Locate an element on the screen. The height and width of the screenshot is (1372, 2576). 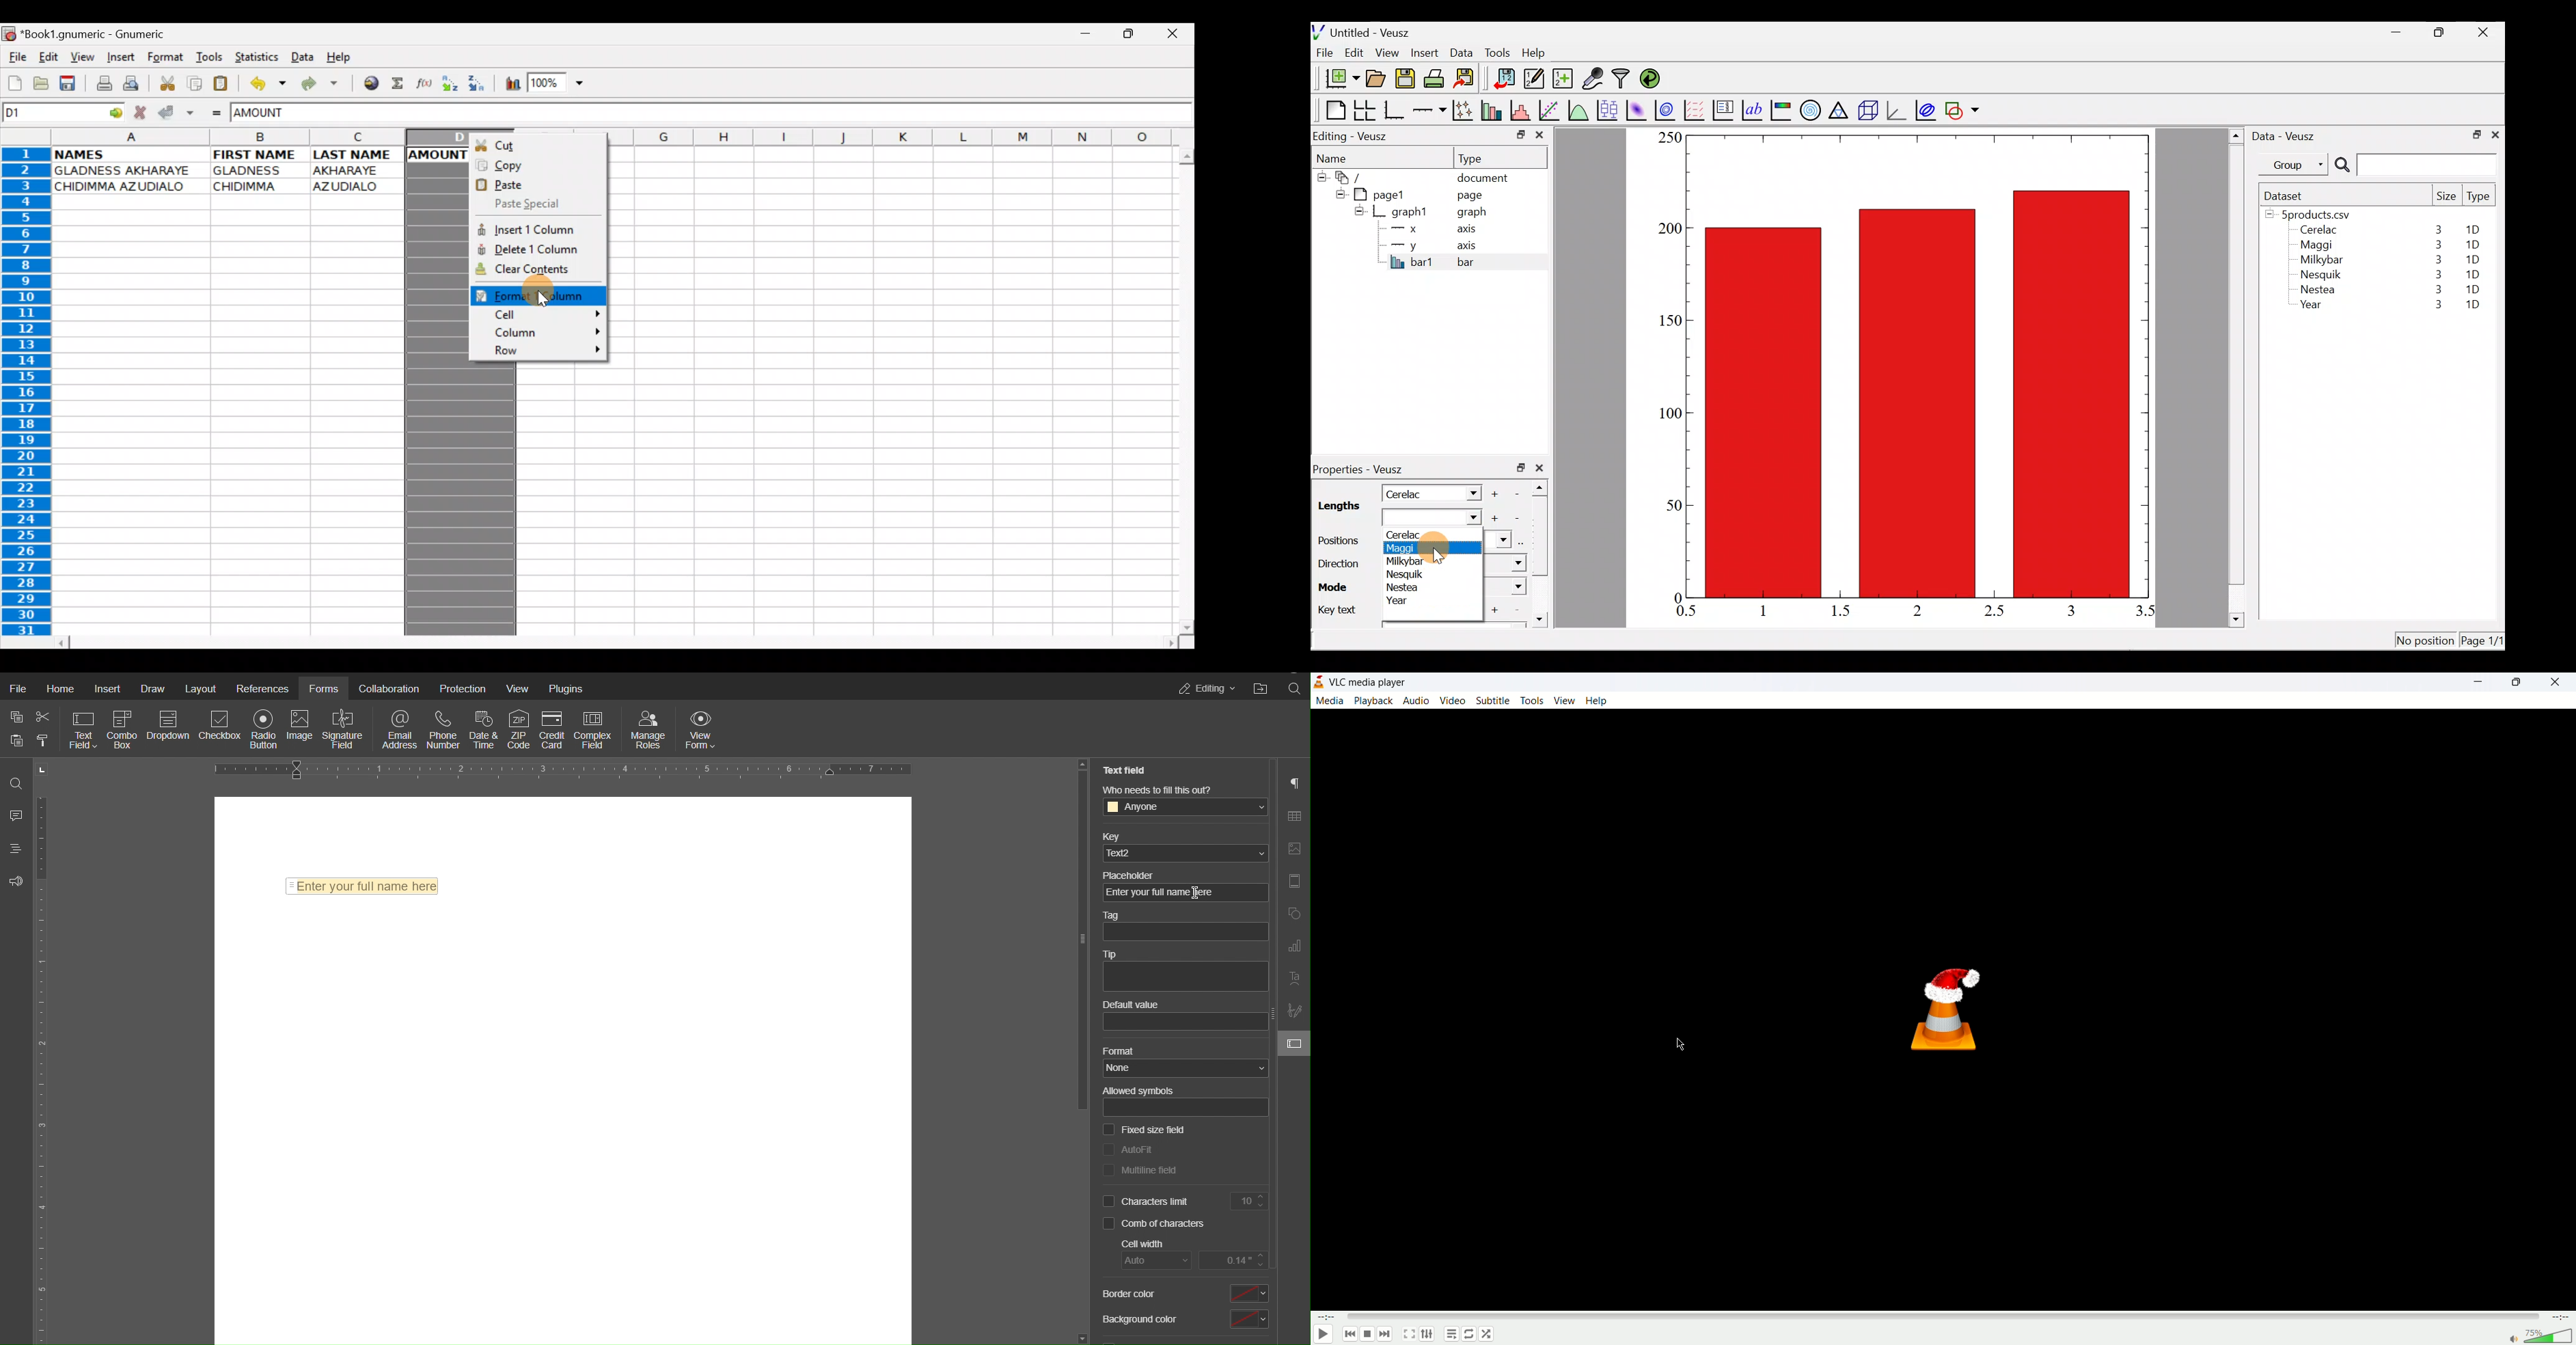
Open File Location is located at coordinates (1261, 687).